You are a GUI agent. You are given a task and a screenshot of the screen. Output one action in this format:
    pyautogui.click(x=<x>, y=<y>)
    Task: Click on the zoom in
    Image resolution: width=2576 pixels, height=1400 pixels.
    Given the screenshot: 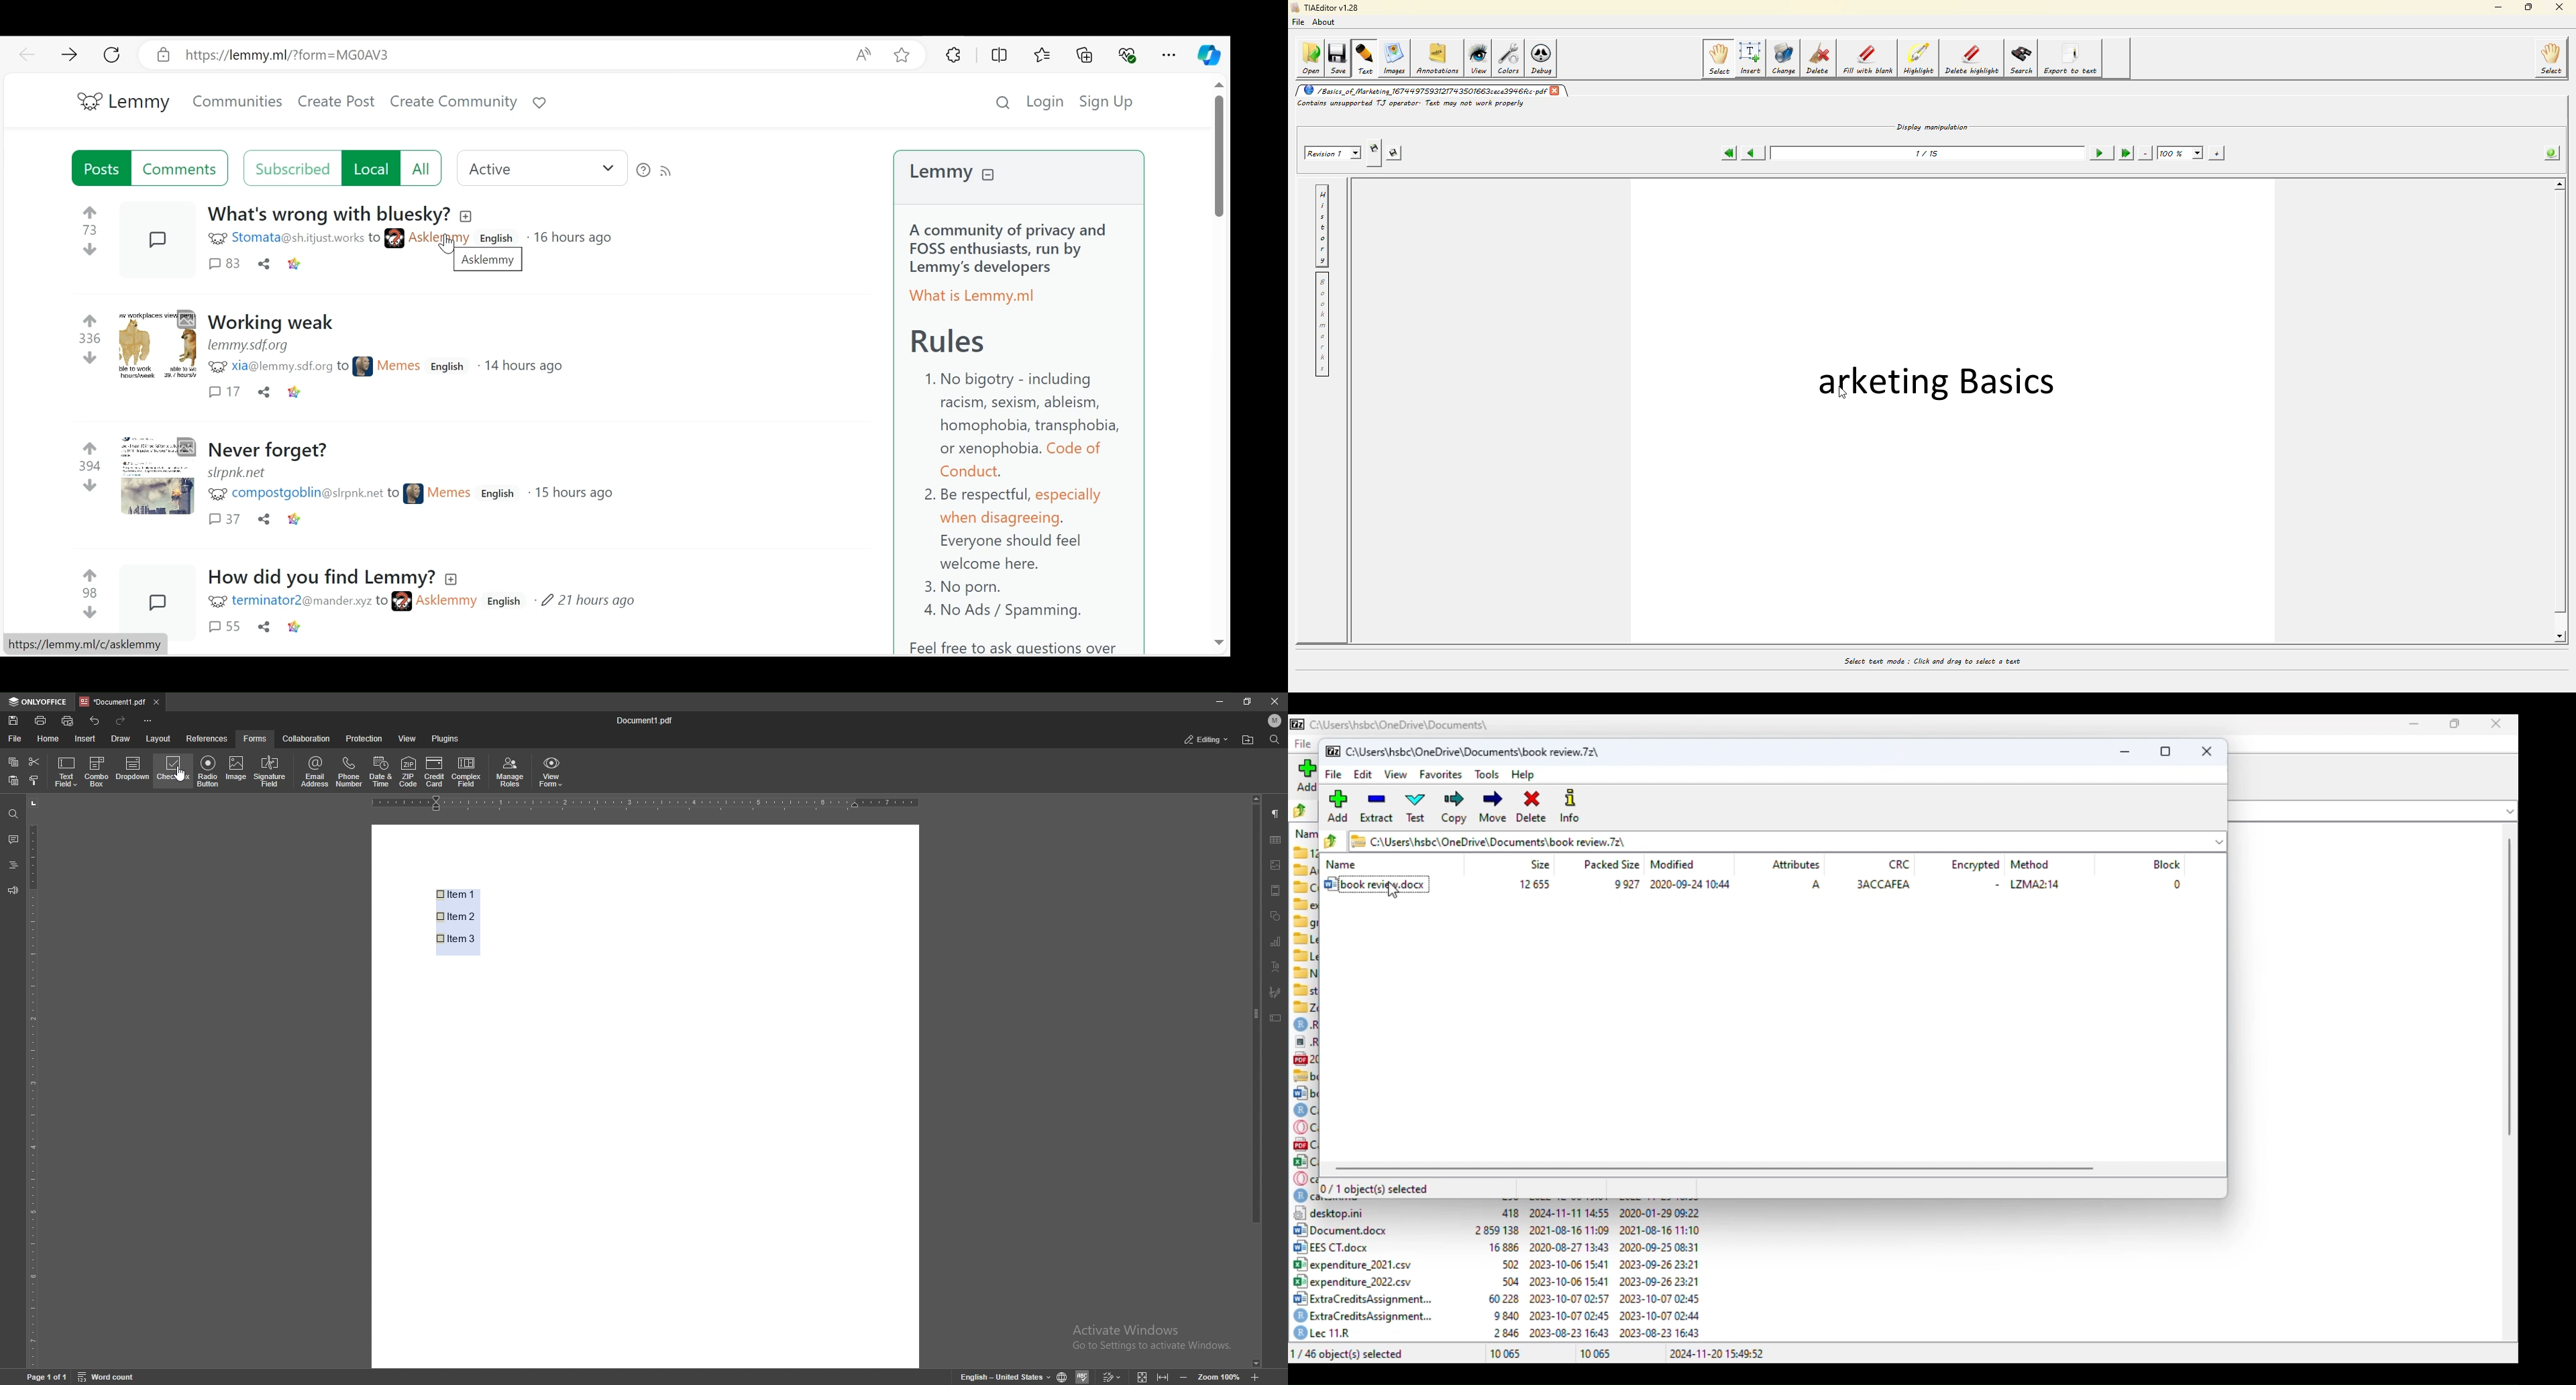 What is the action you would take?
    pyautogui.click(x=1255, y=1376)
    